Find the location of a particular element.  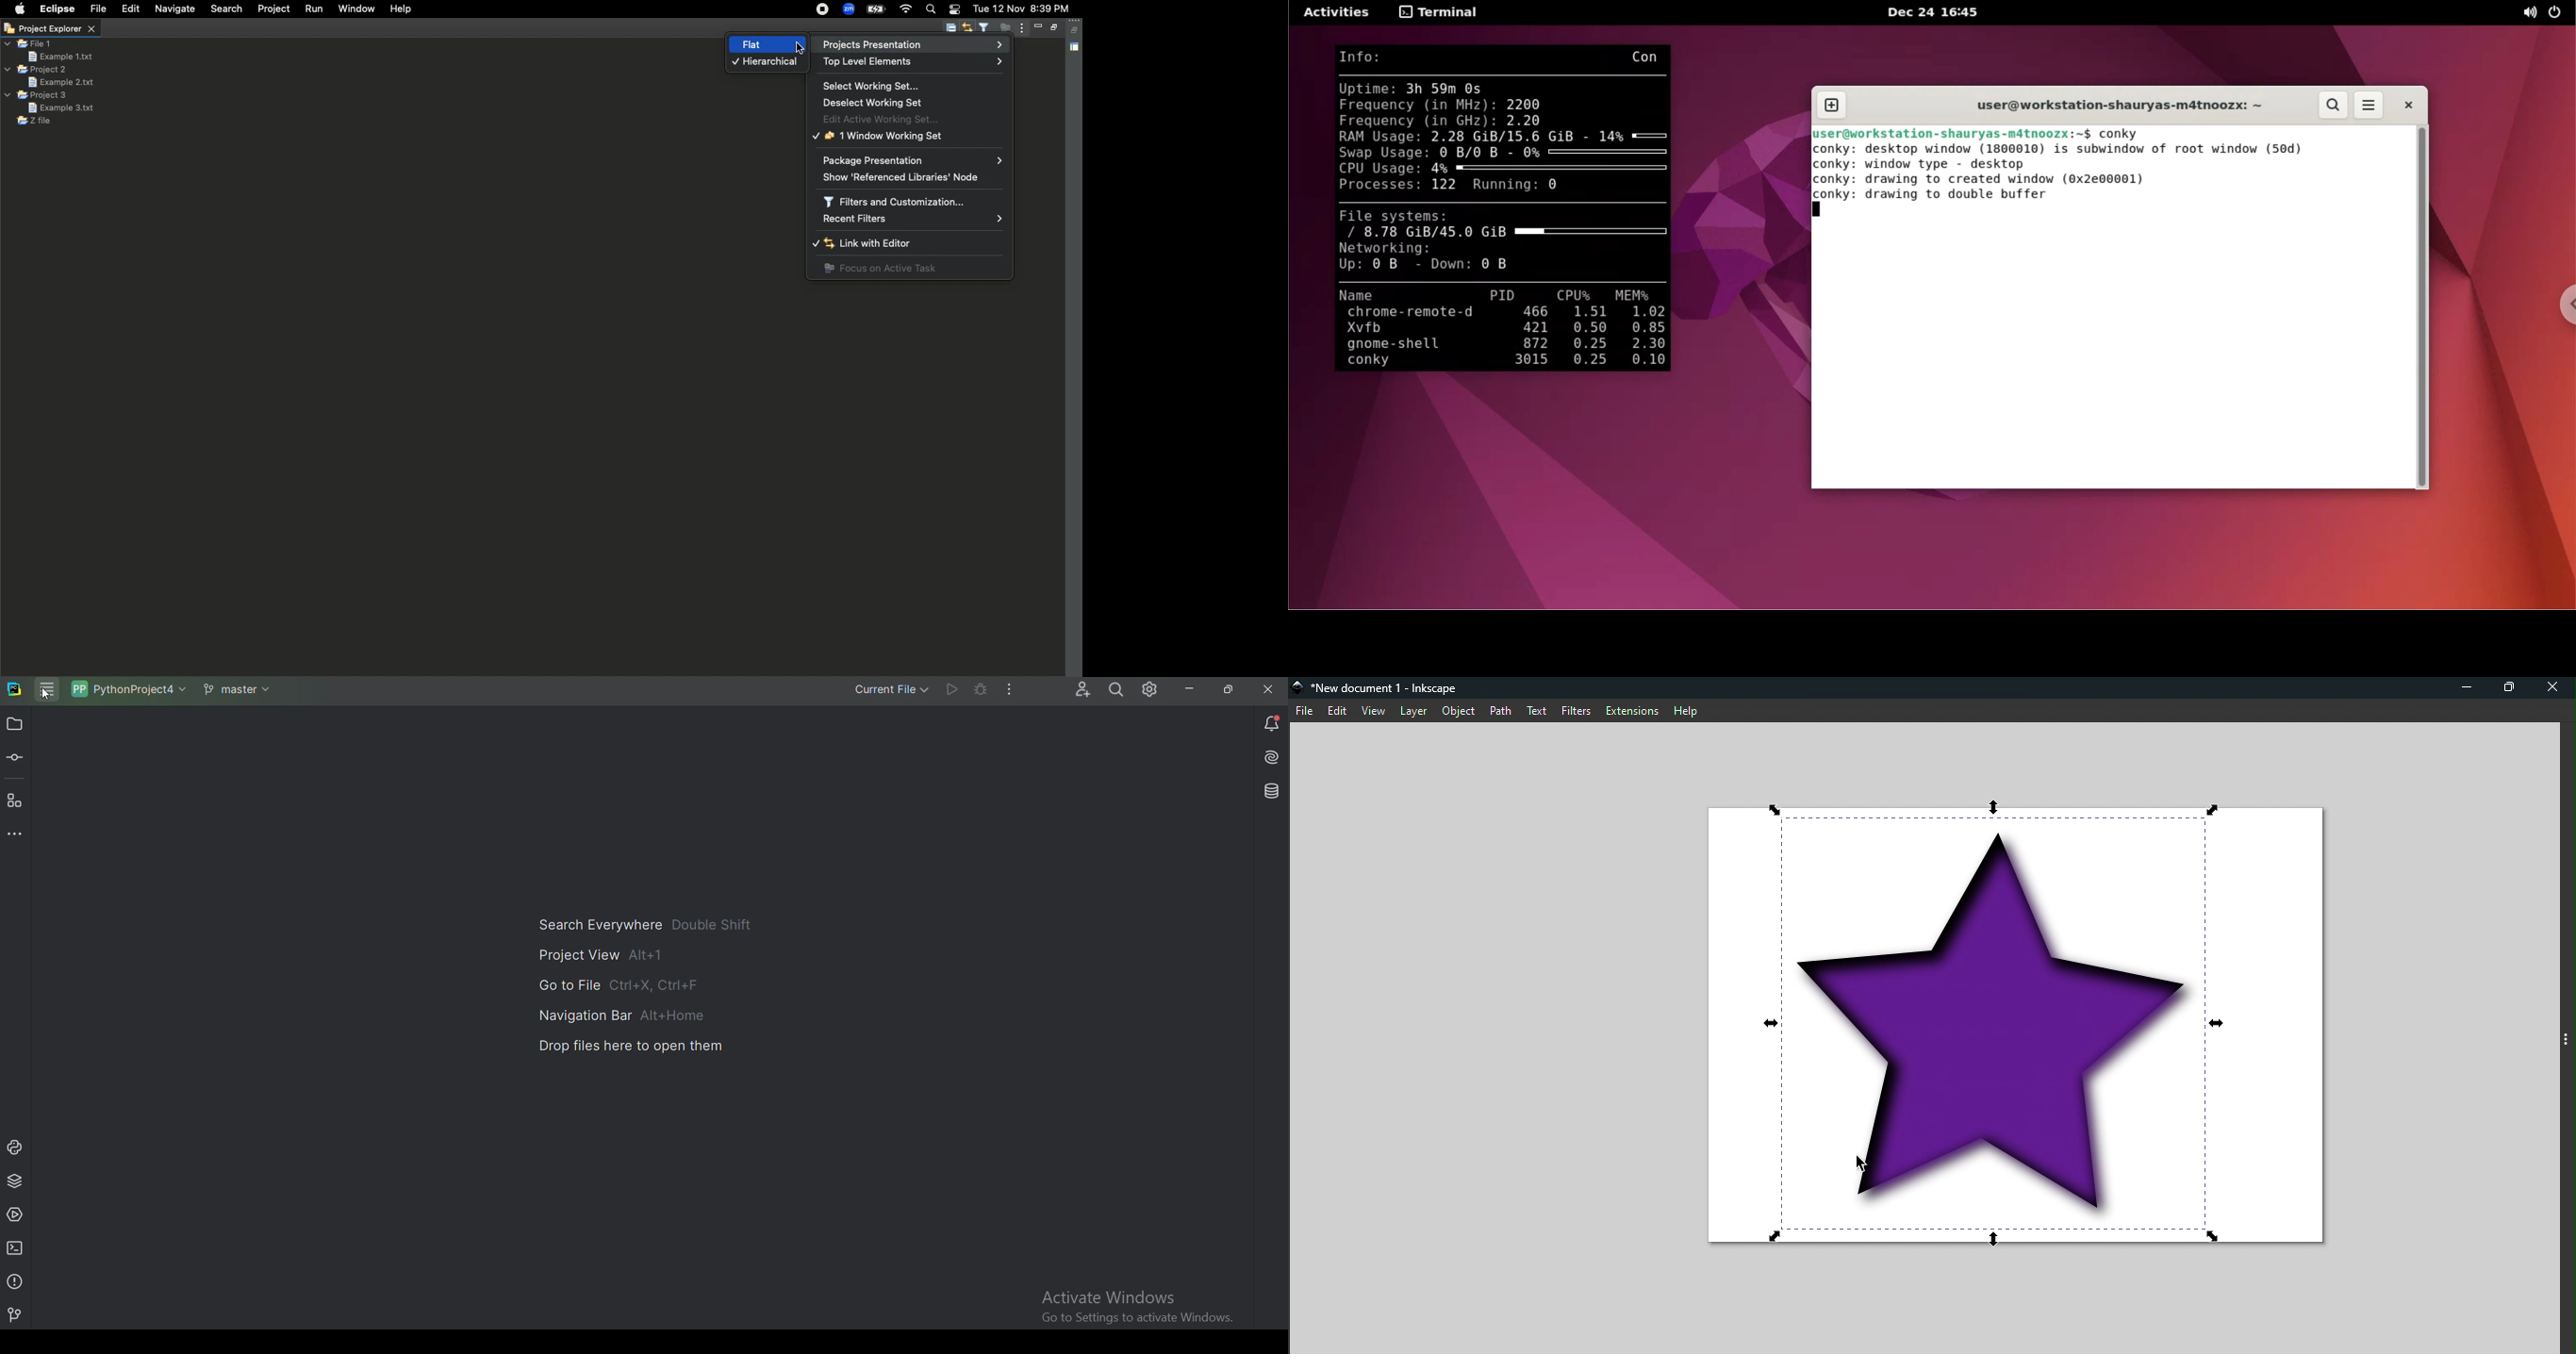

Link with editor is located at coordinates (888, 244).